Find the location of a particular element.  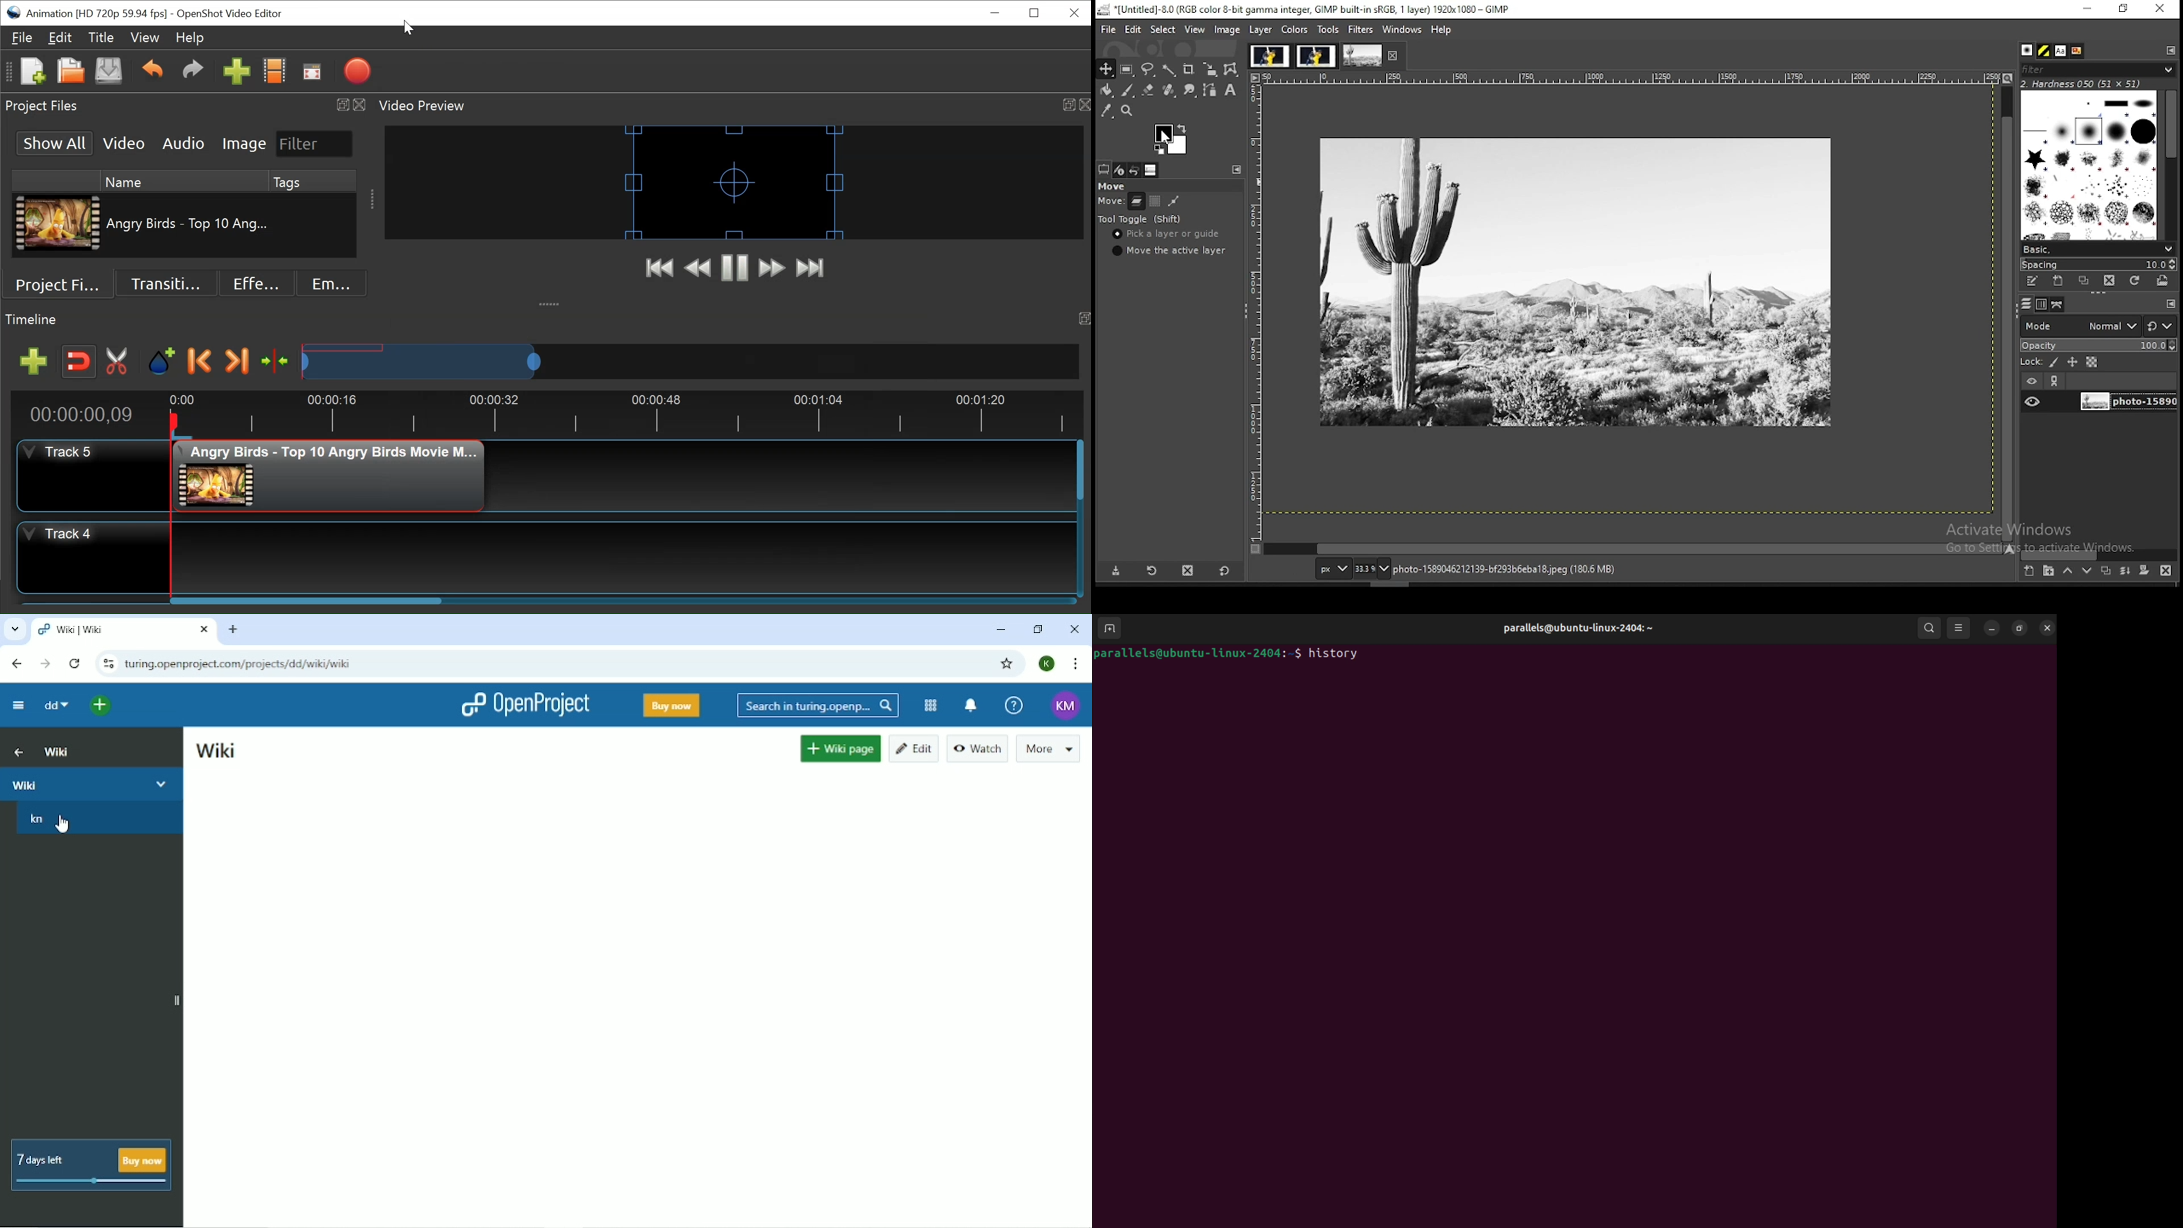

opacity is located at coordinates (2097, 344).